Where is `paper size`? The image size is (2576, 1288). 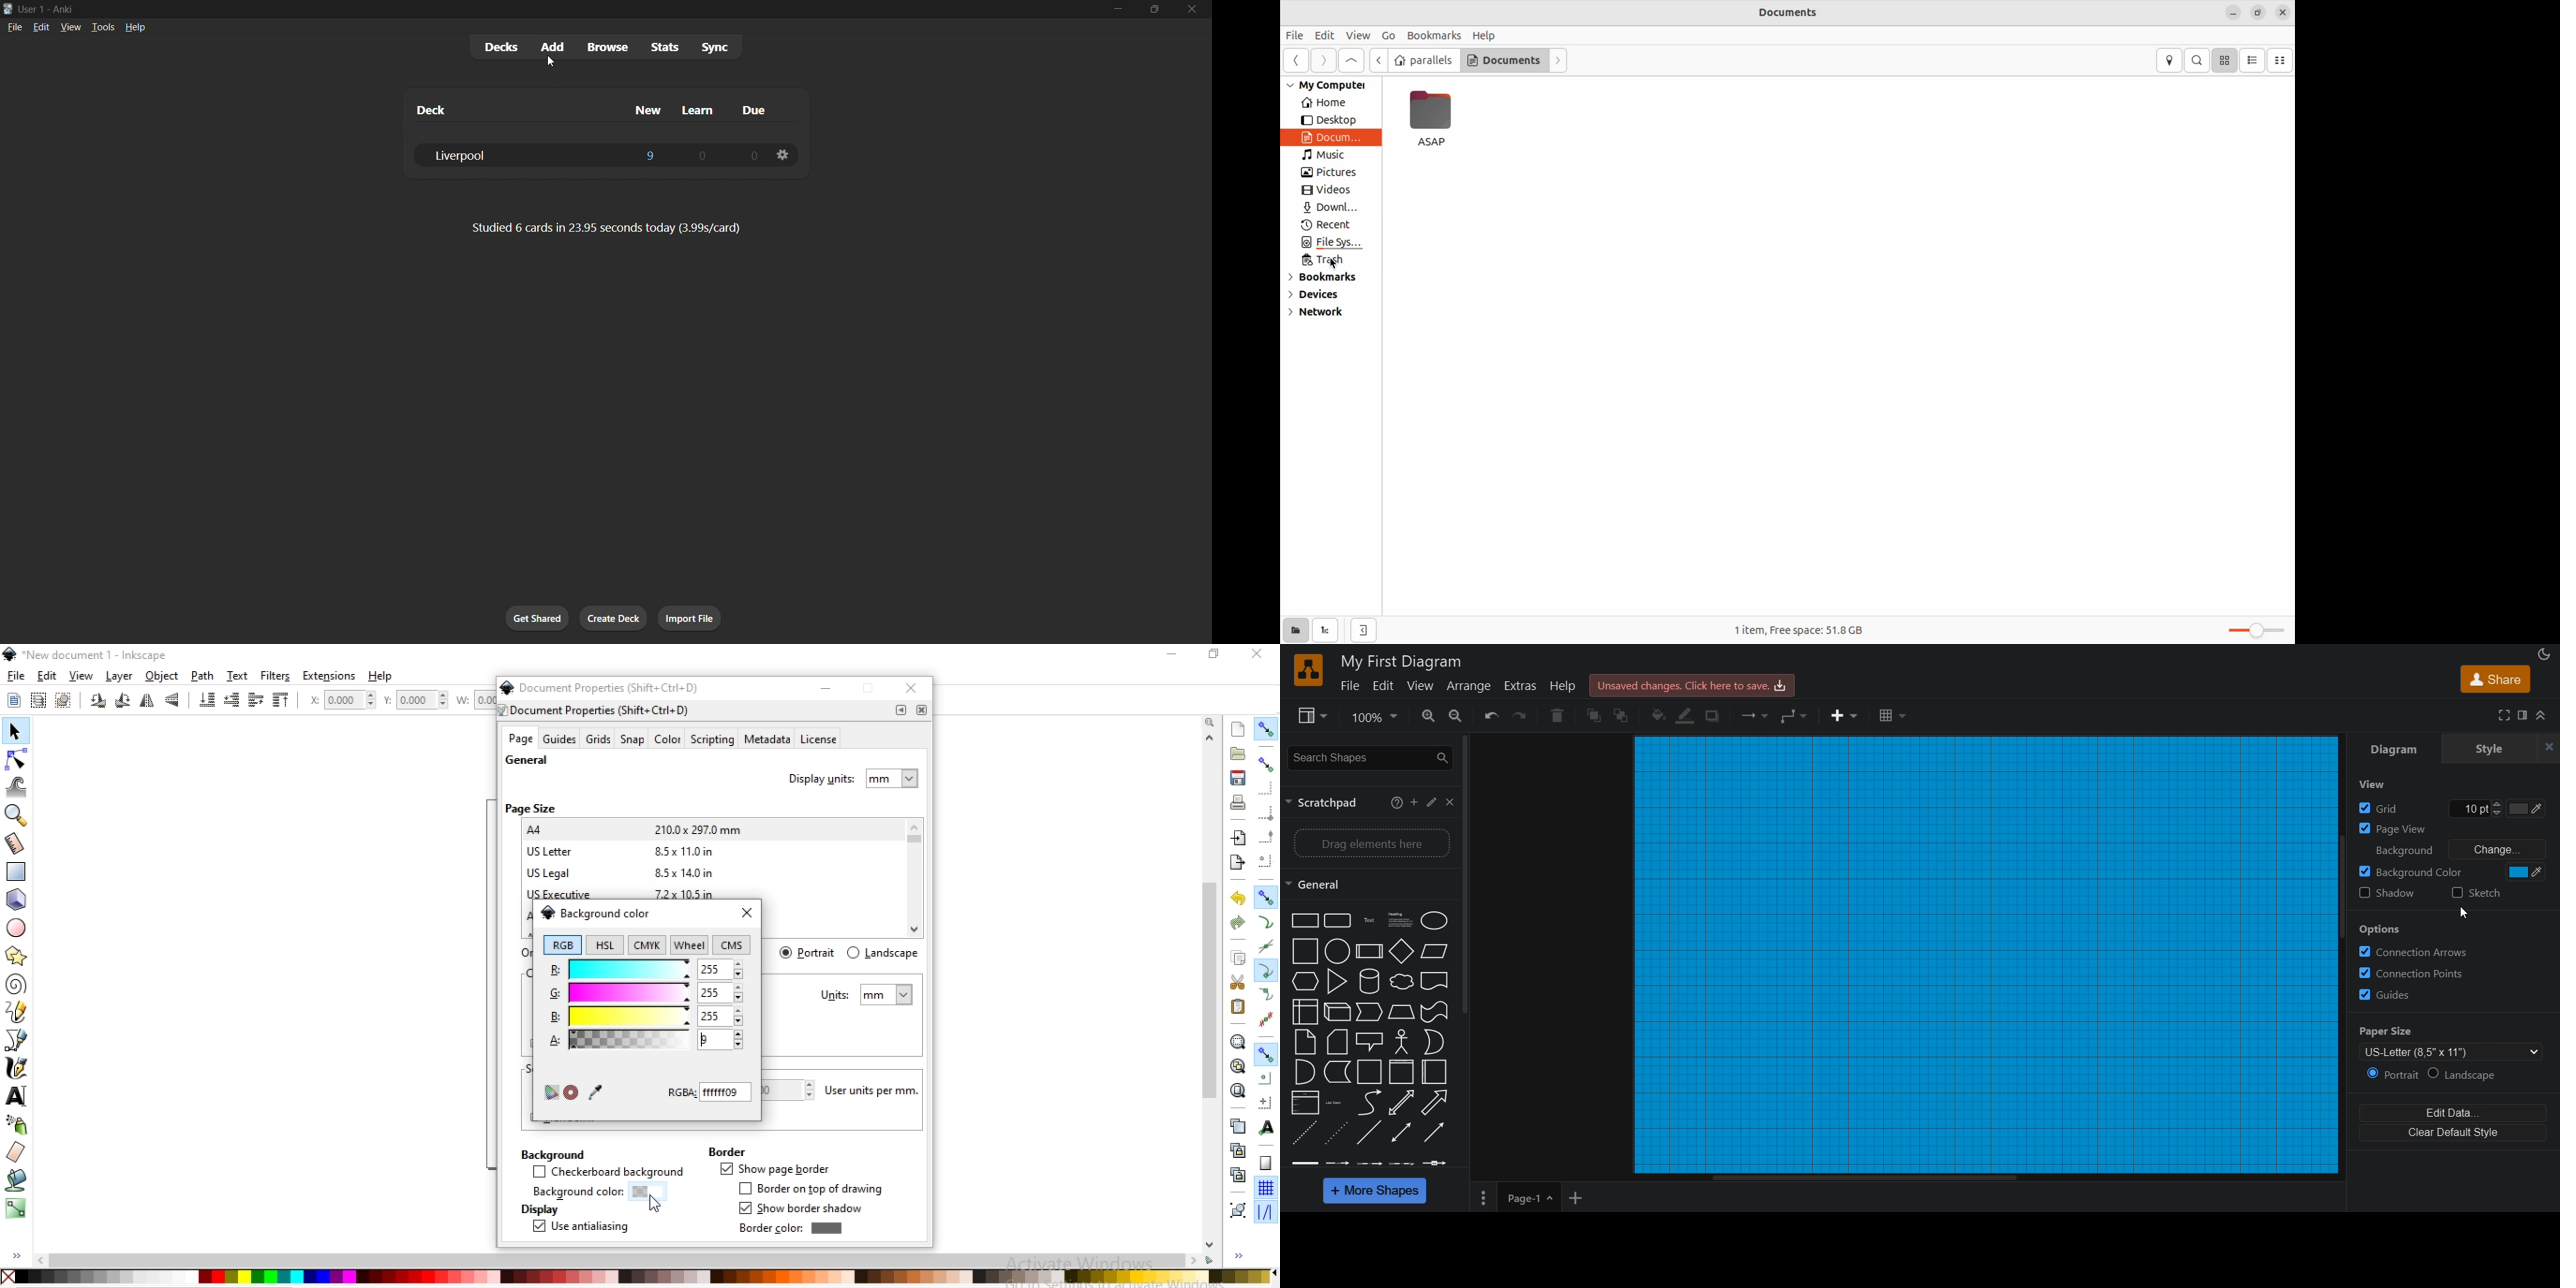
paper size is located at coordinates (2448, 1043).